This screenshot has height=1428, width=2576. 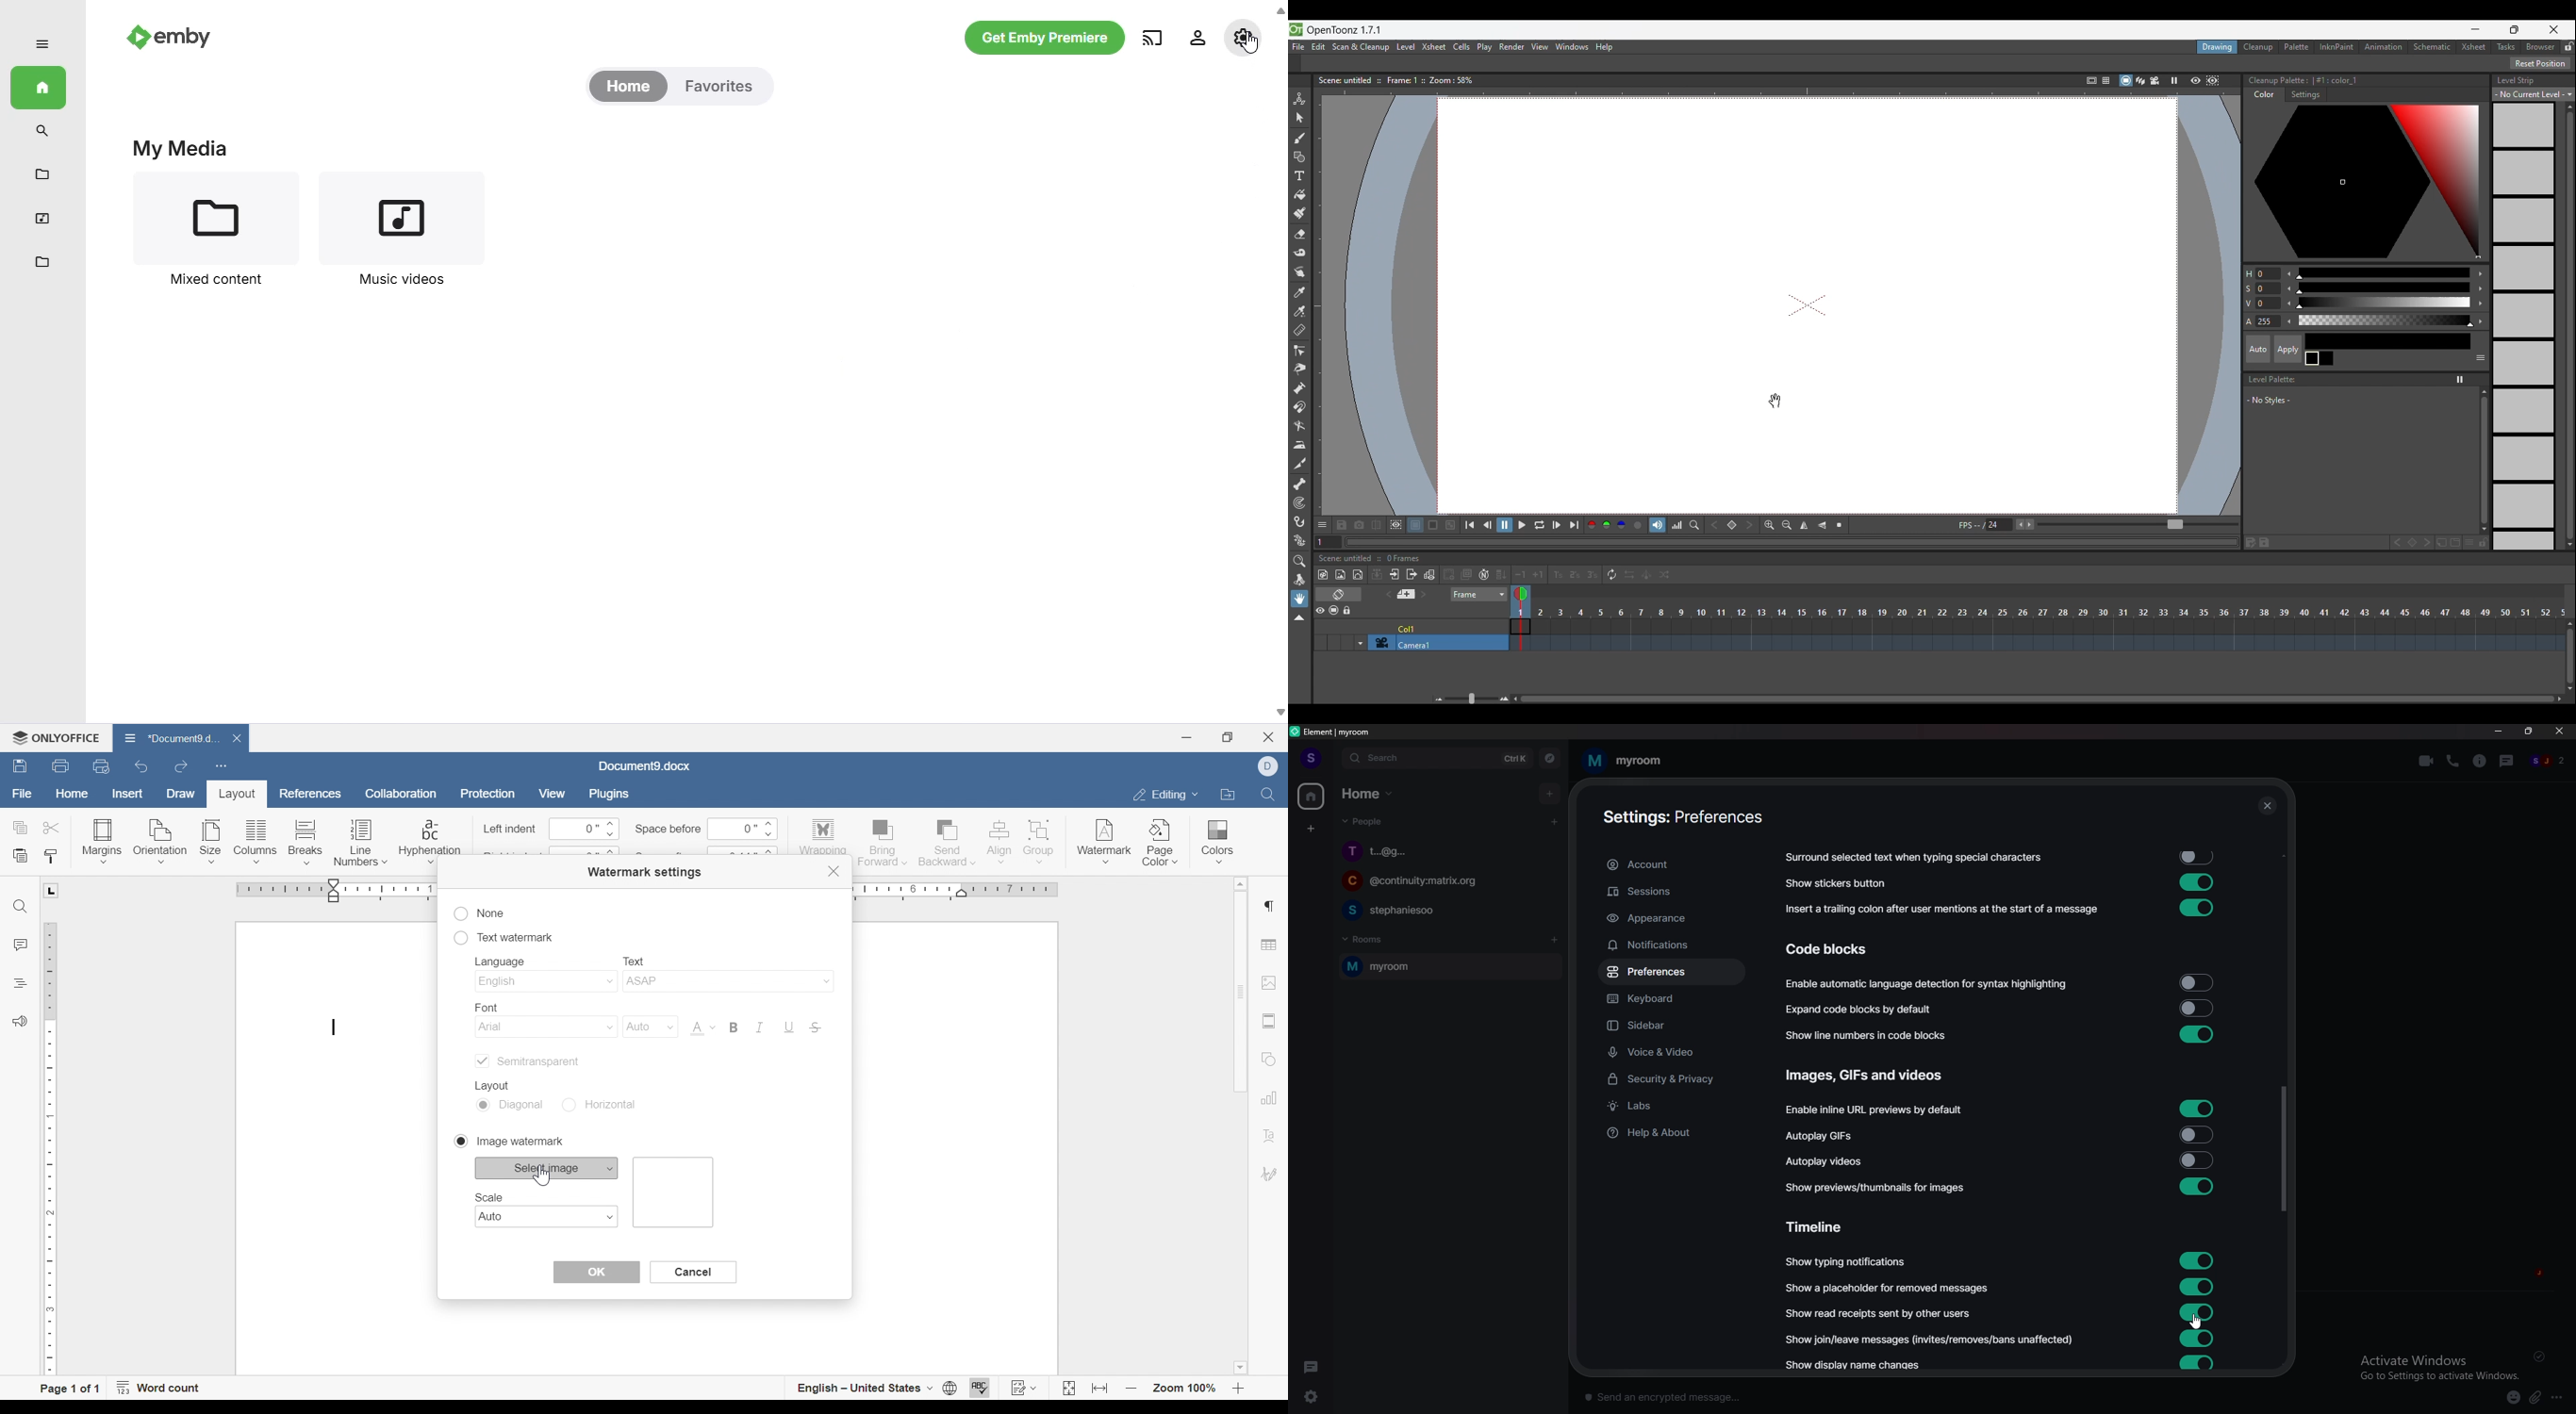 What do you see at coordinates (503, 935) in the screenshot?
I see `text watermark` at bounding box center [503, 935].